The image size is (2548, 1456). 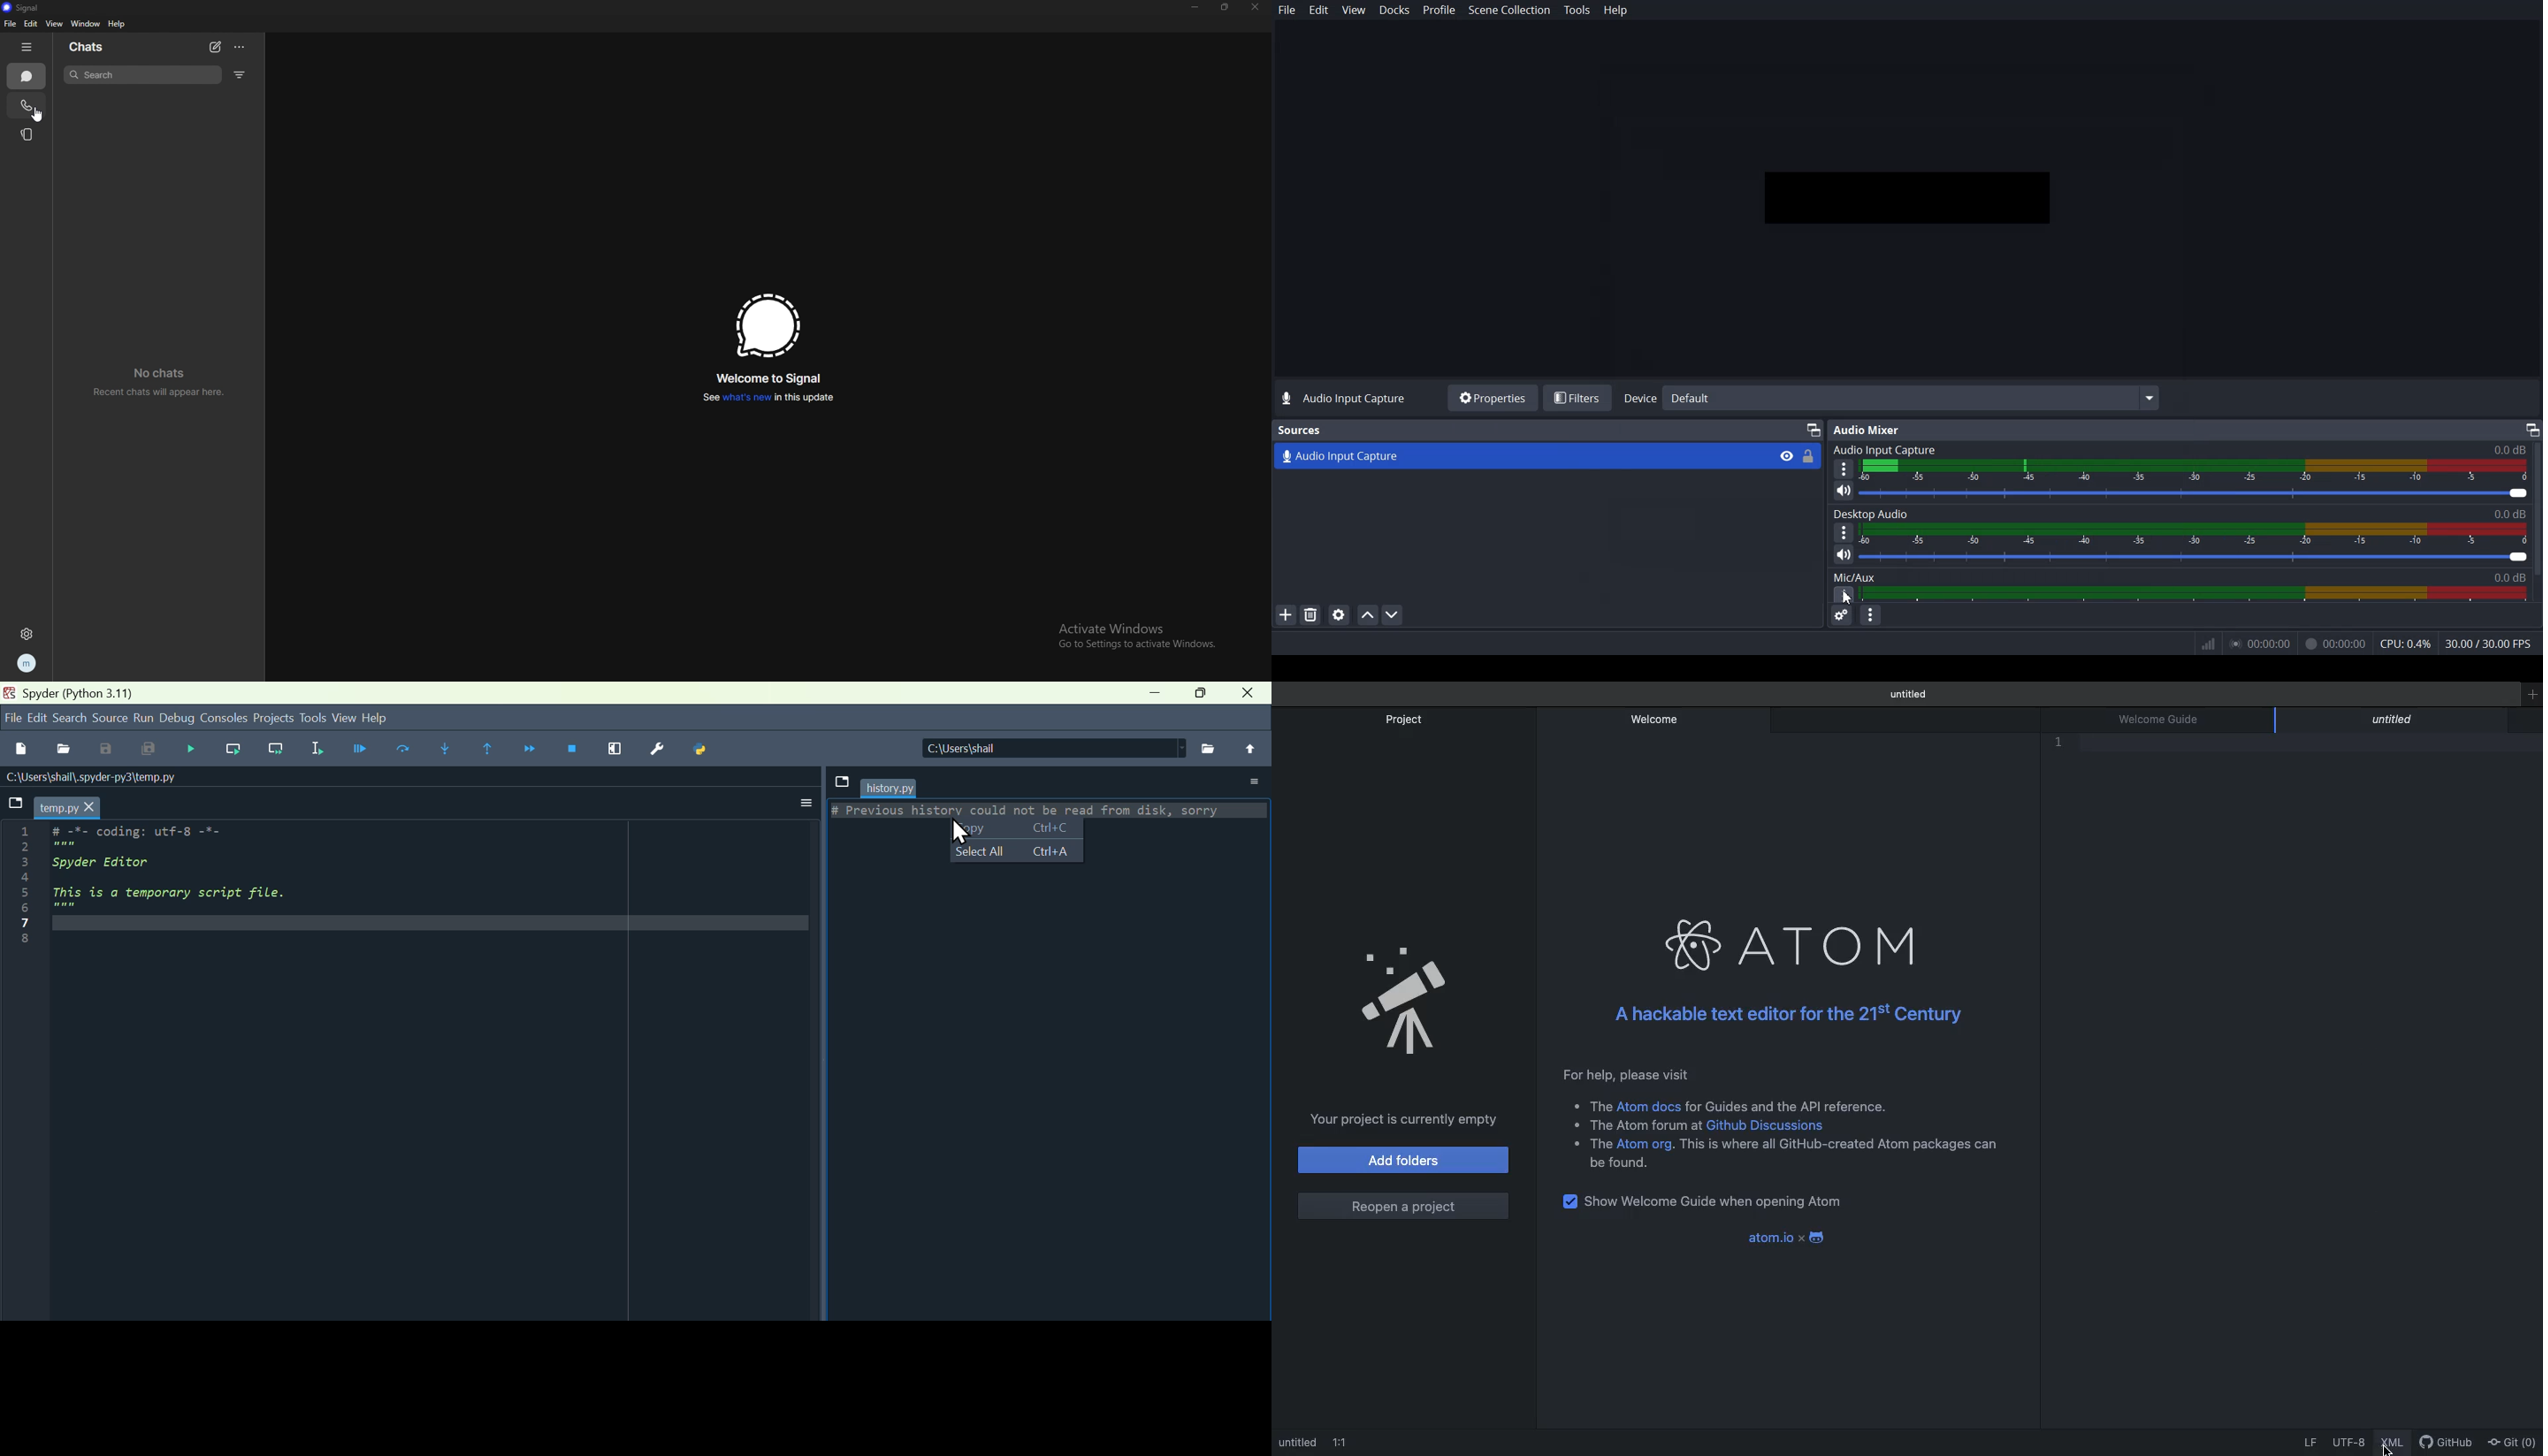 I want to click on Edit, so click(x=38, y=716).